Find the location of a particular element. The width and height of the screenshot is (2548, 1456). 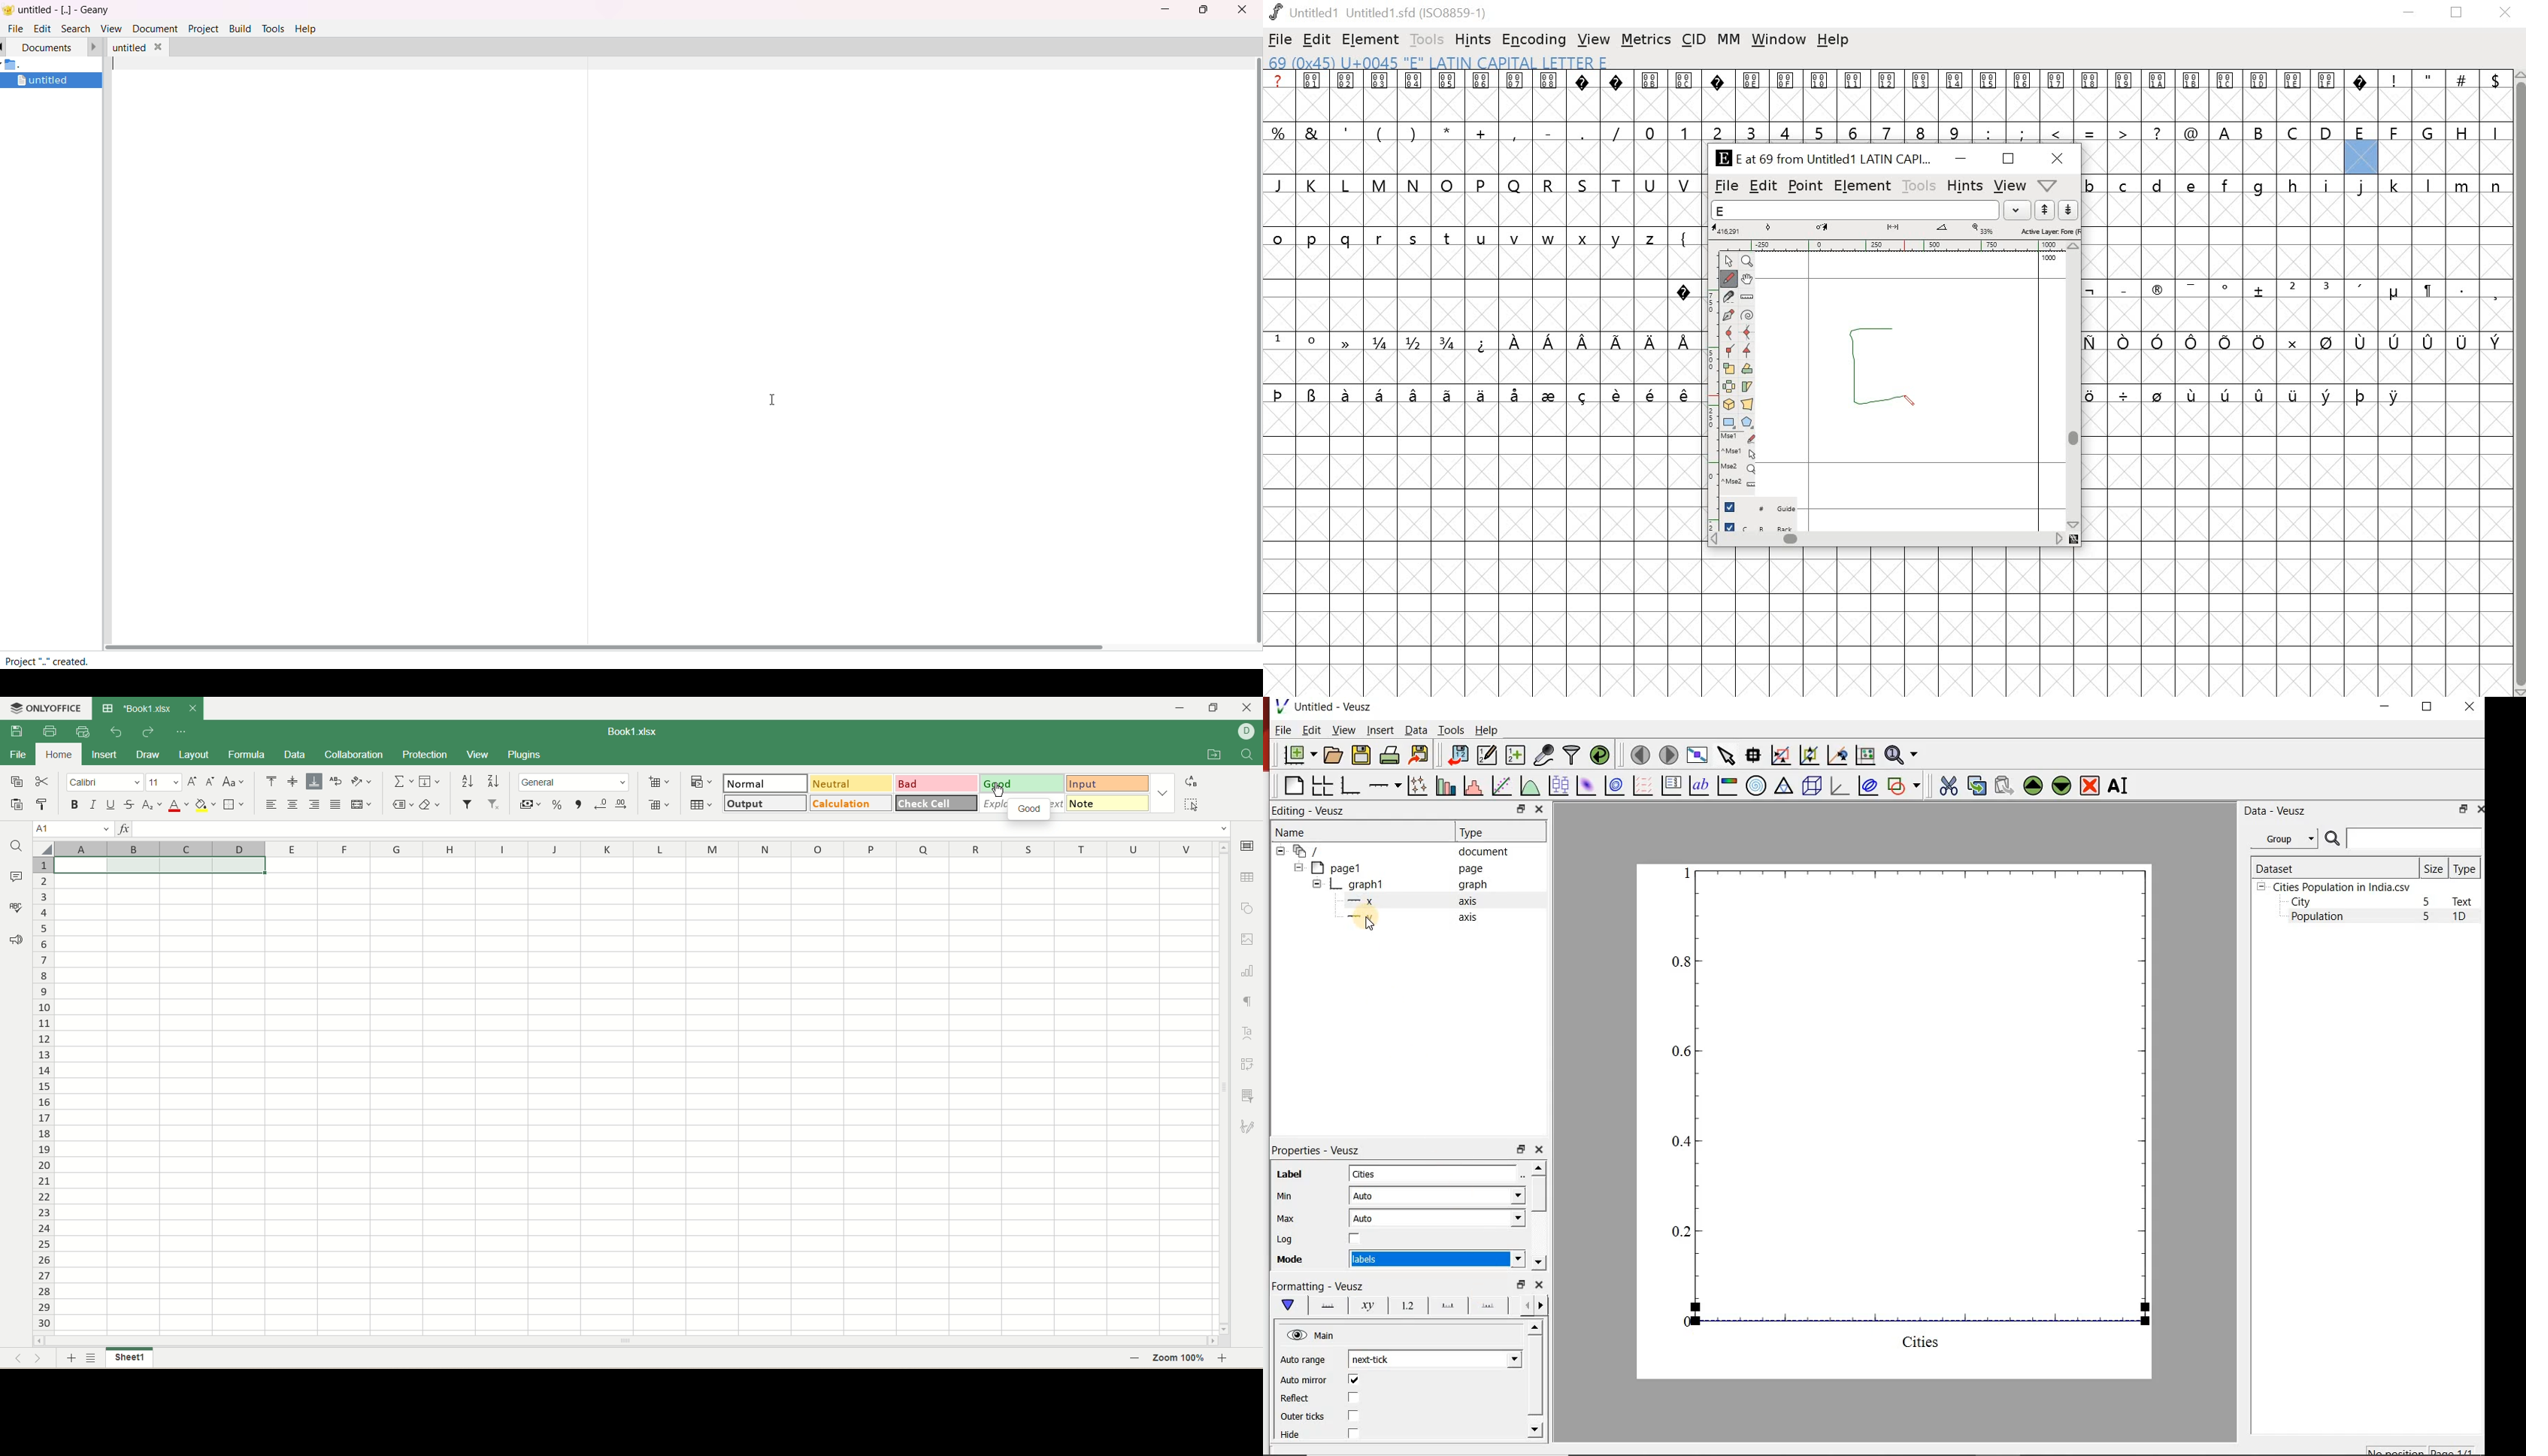

open file location is located at coordinates (1212, 755).